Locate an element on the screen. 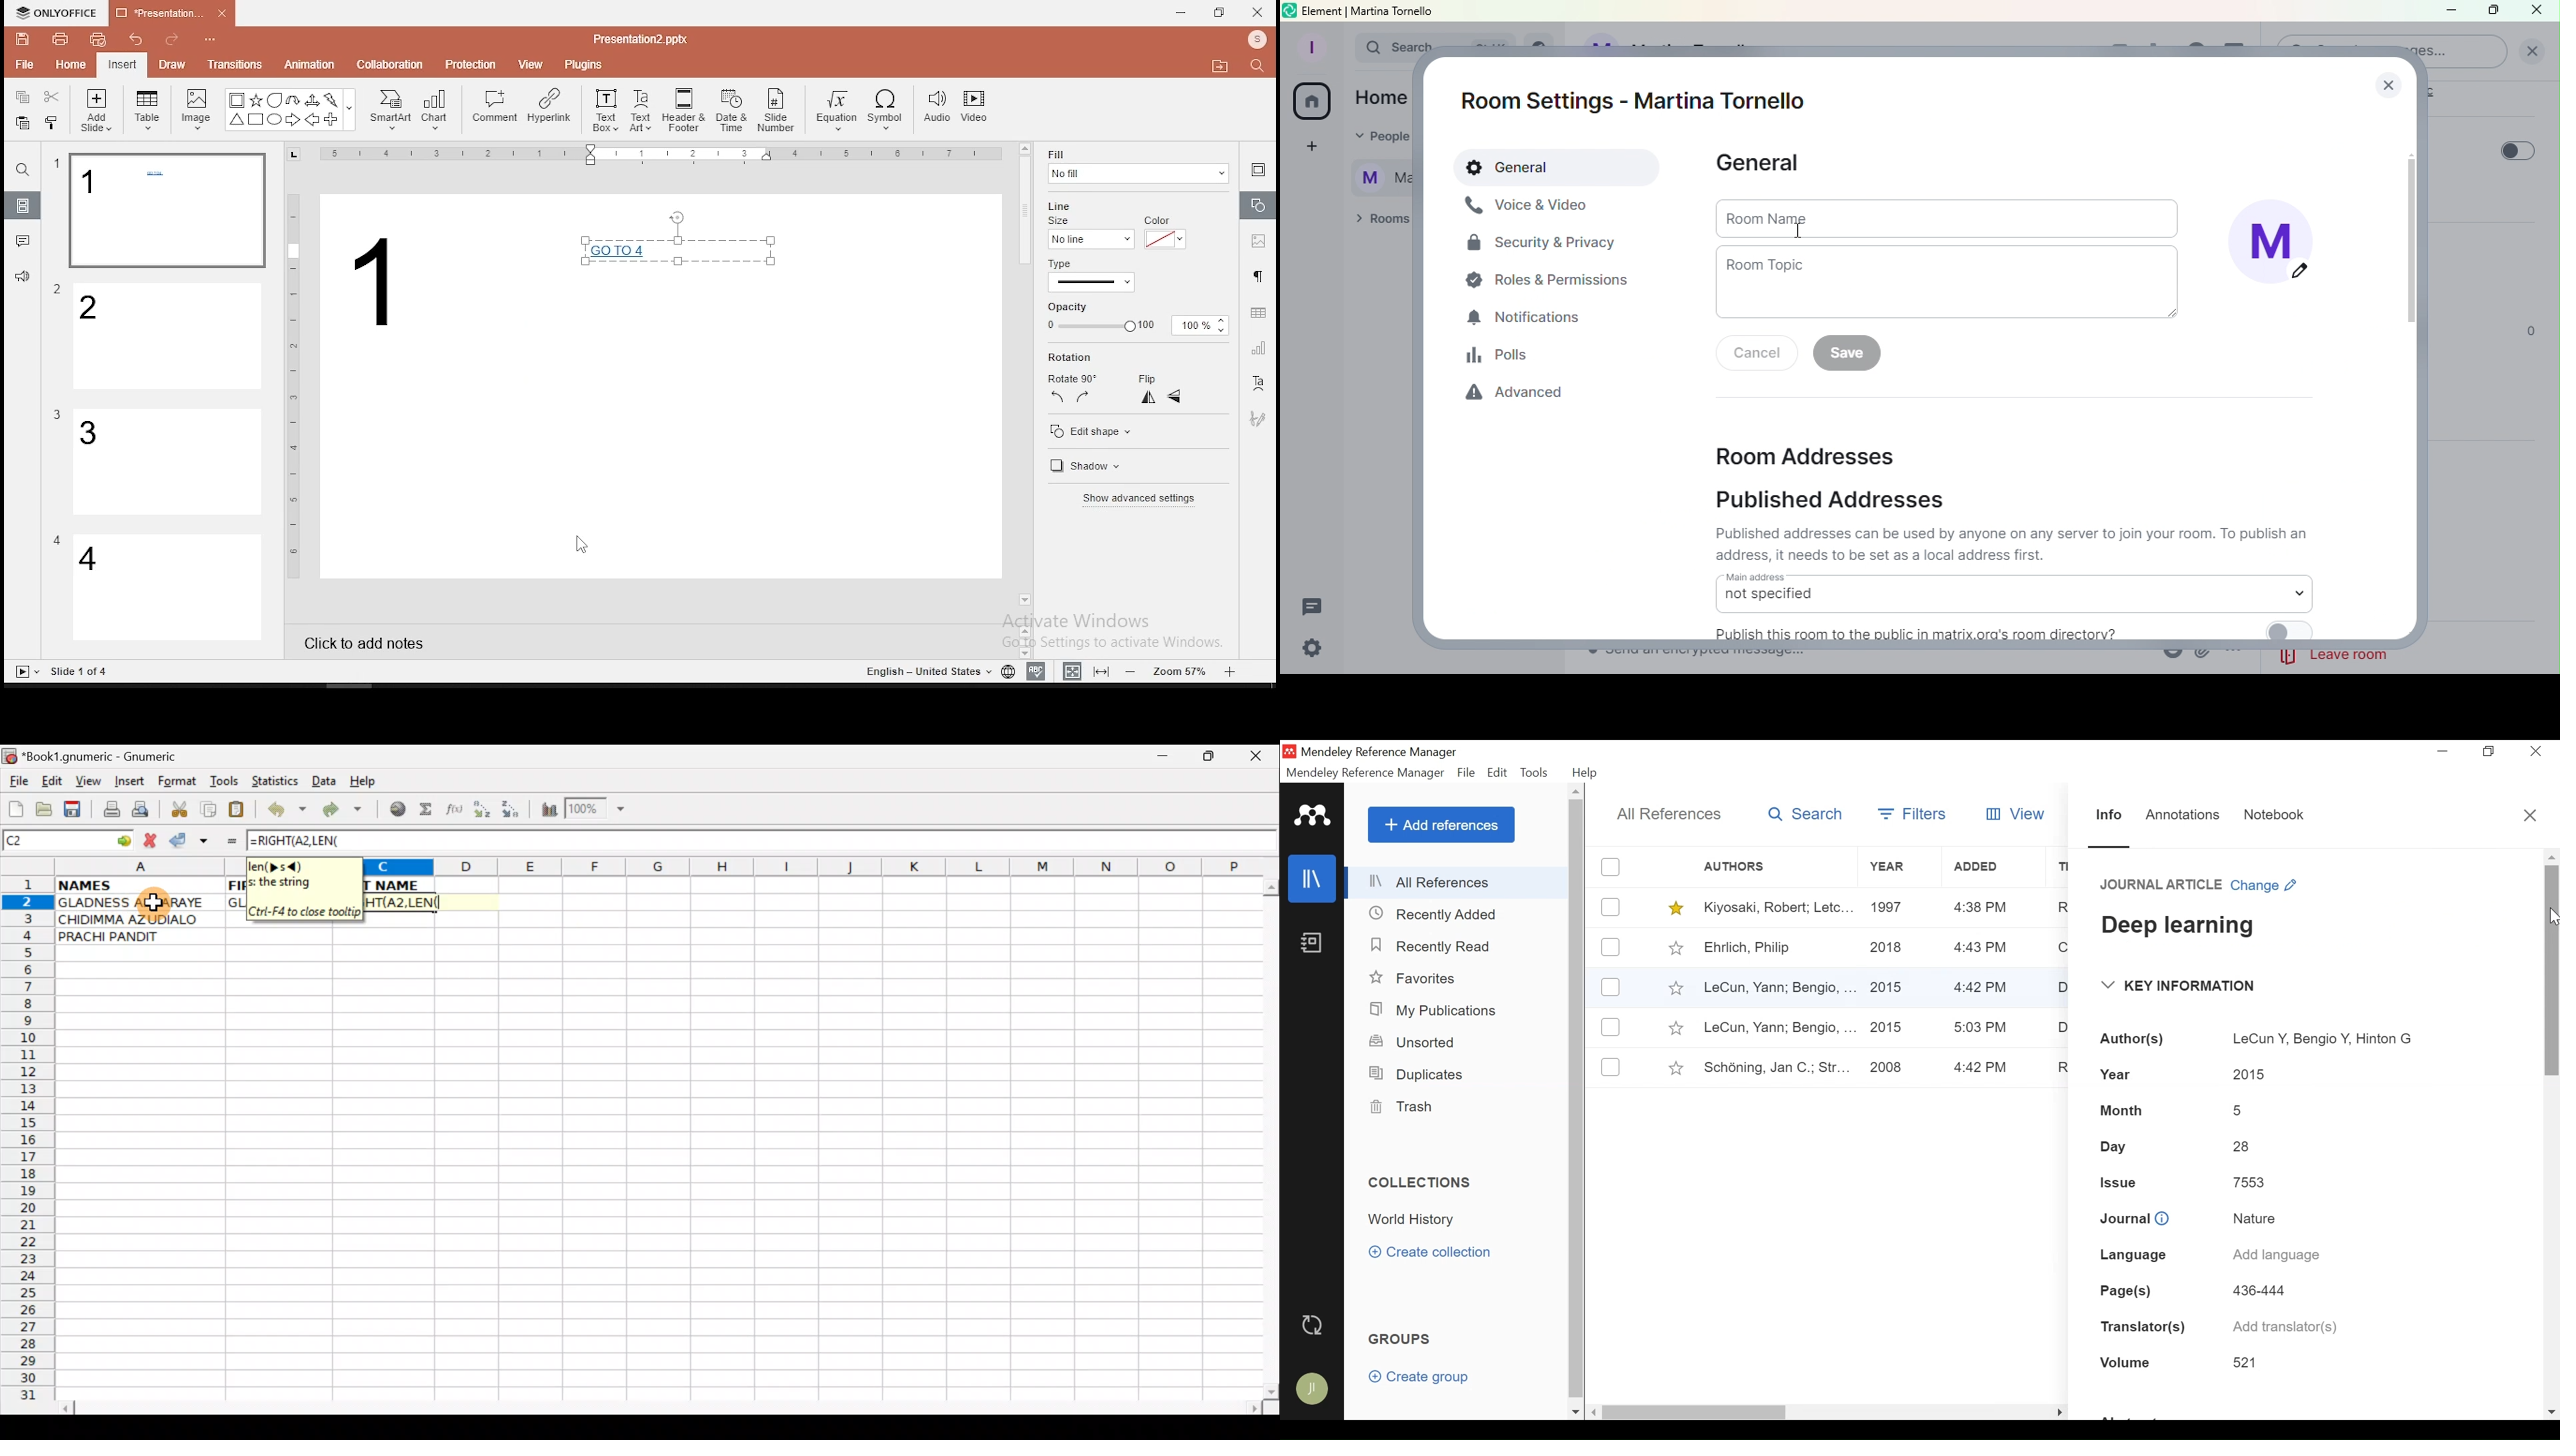  go to is located at coordinates (123, 839).